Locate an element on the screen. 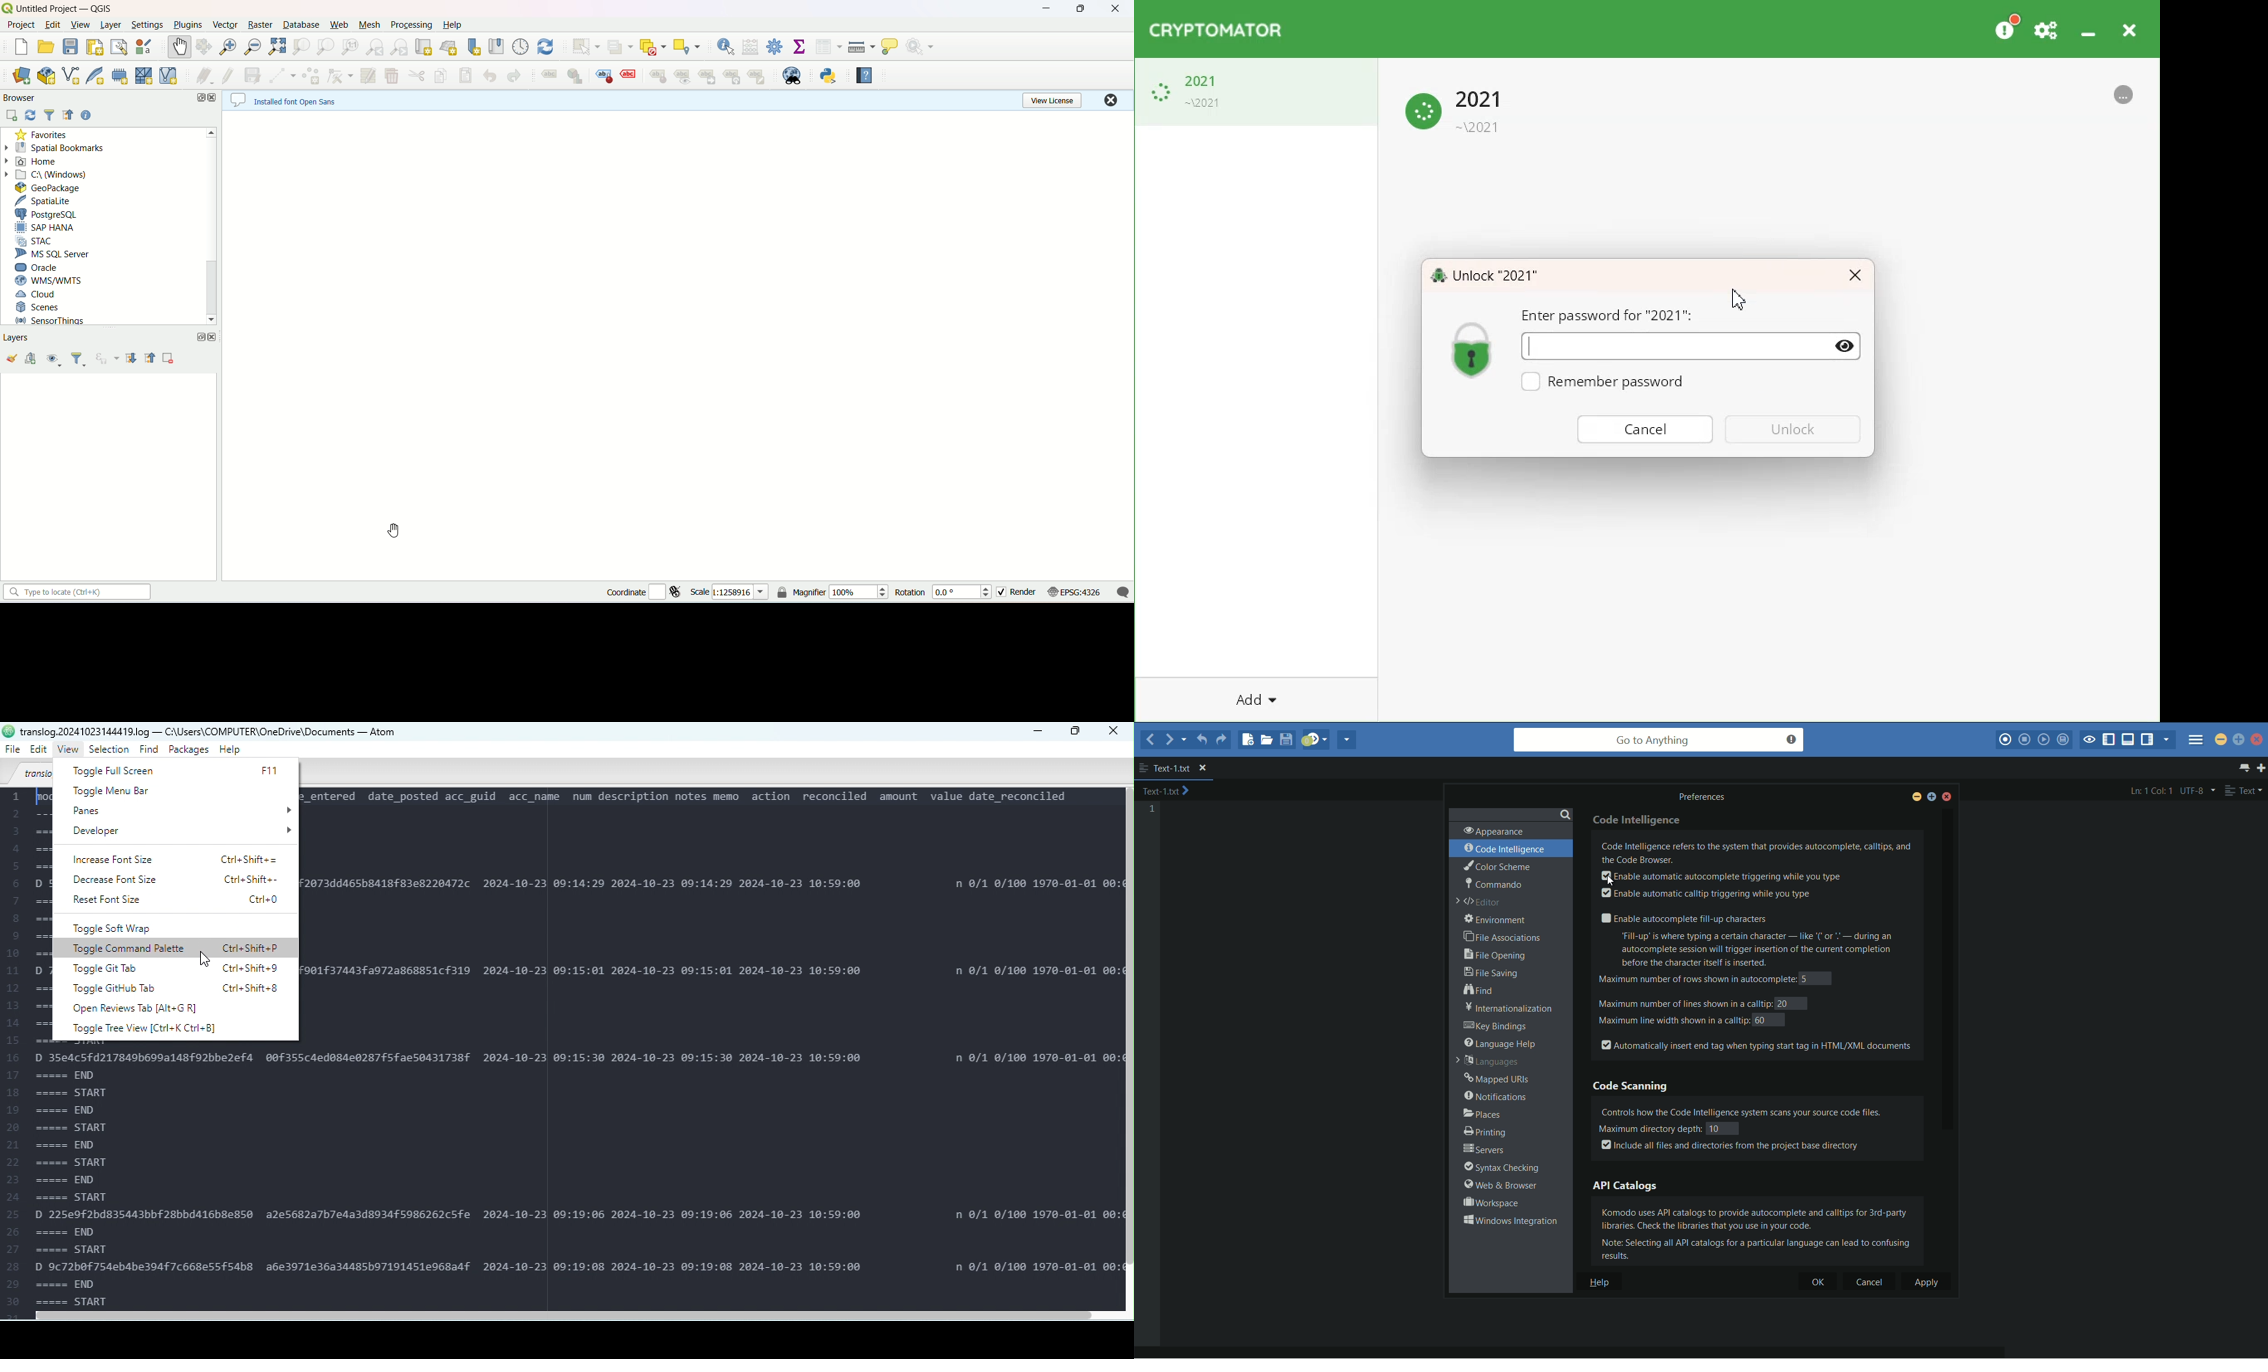  layer is located at coordinates (109, 25).